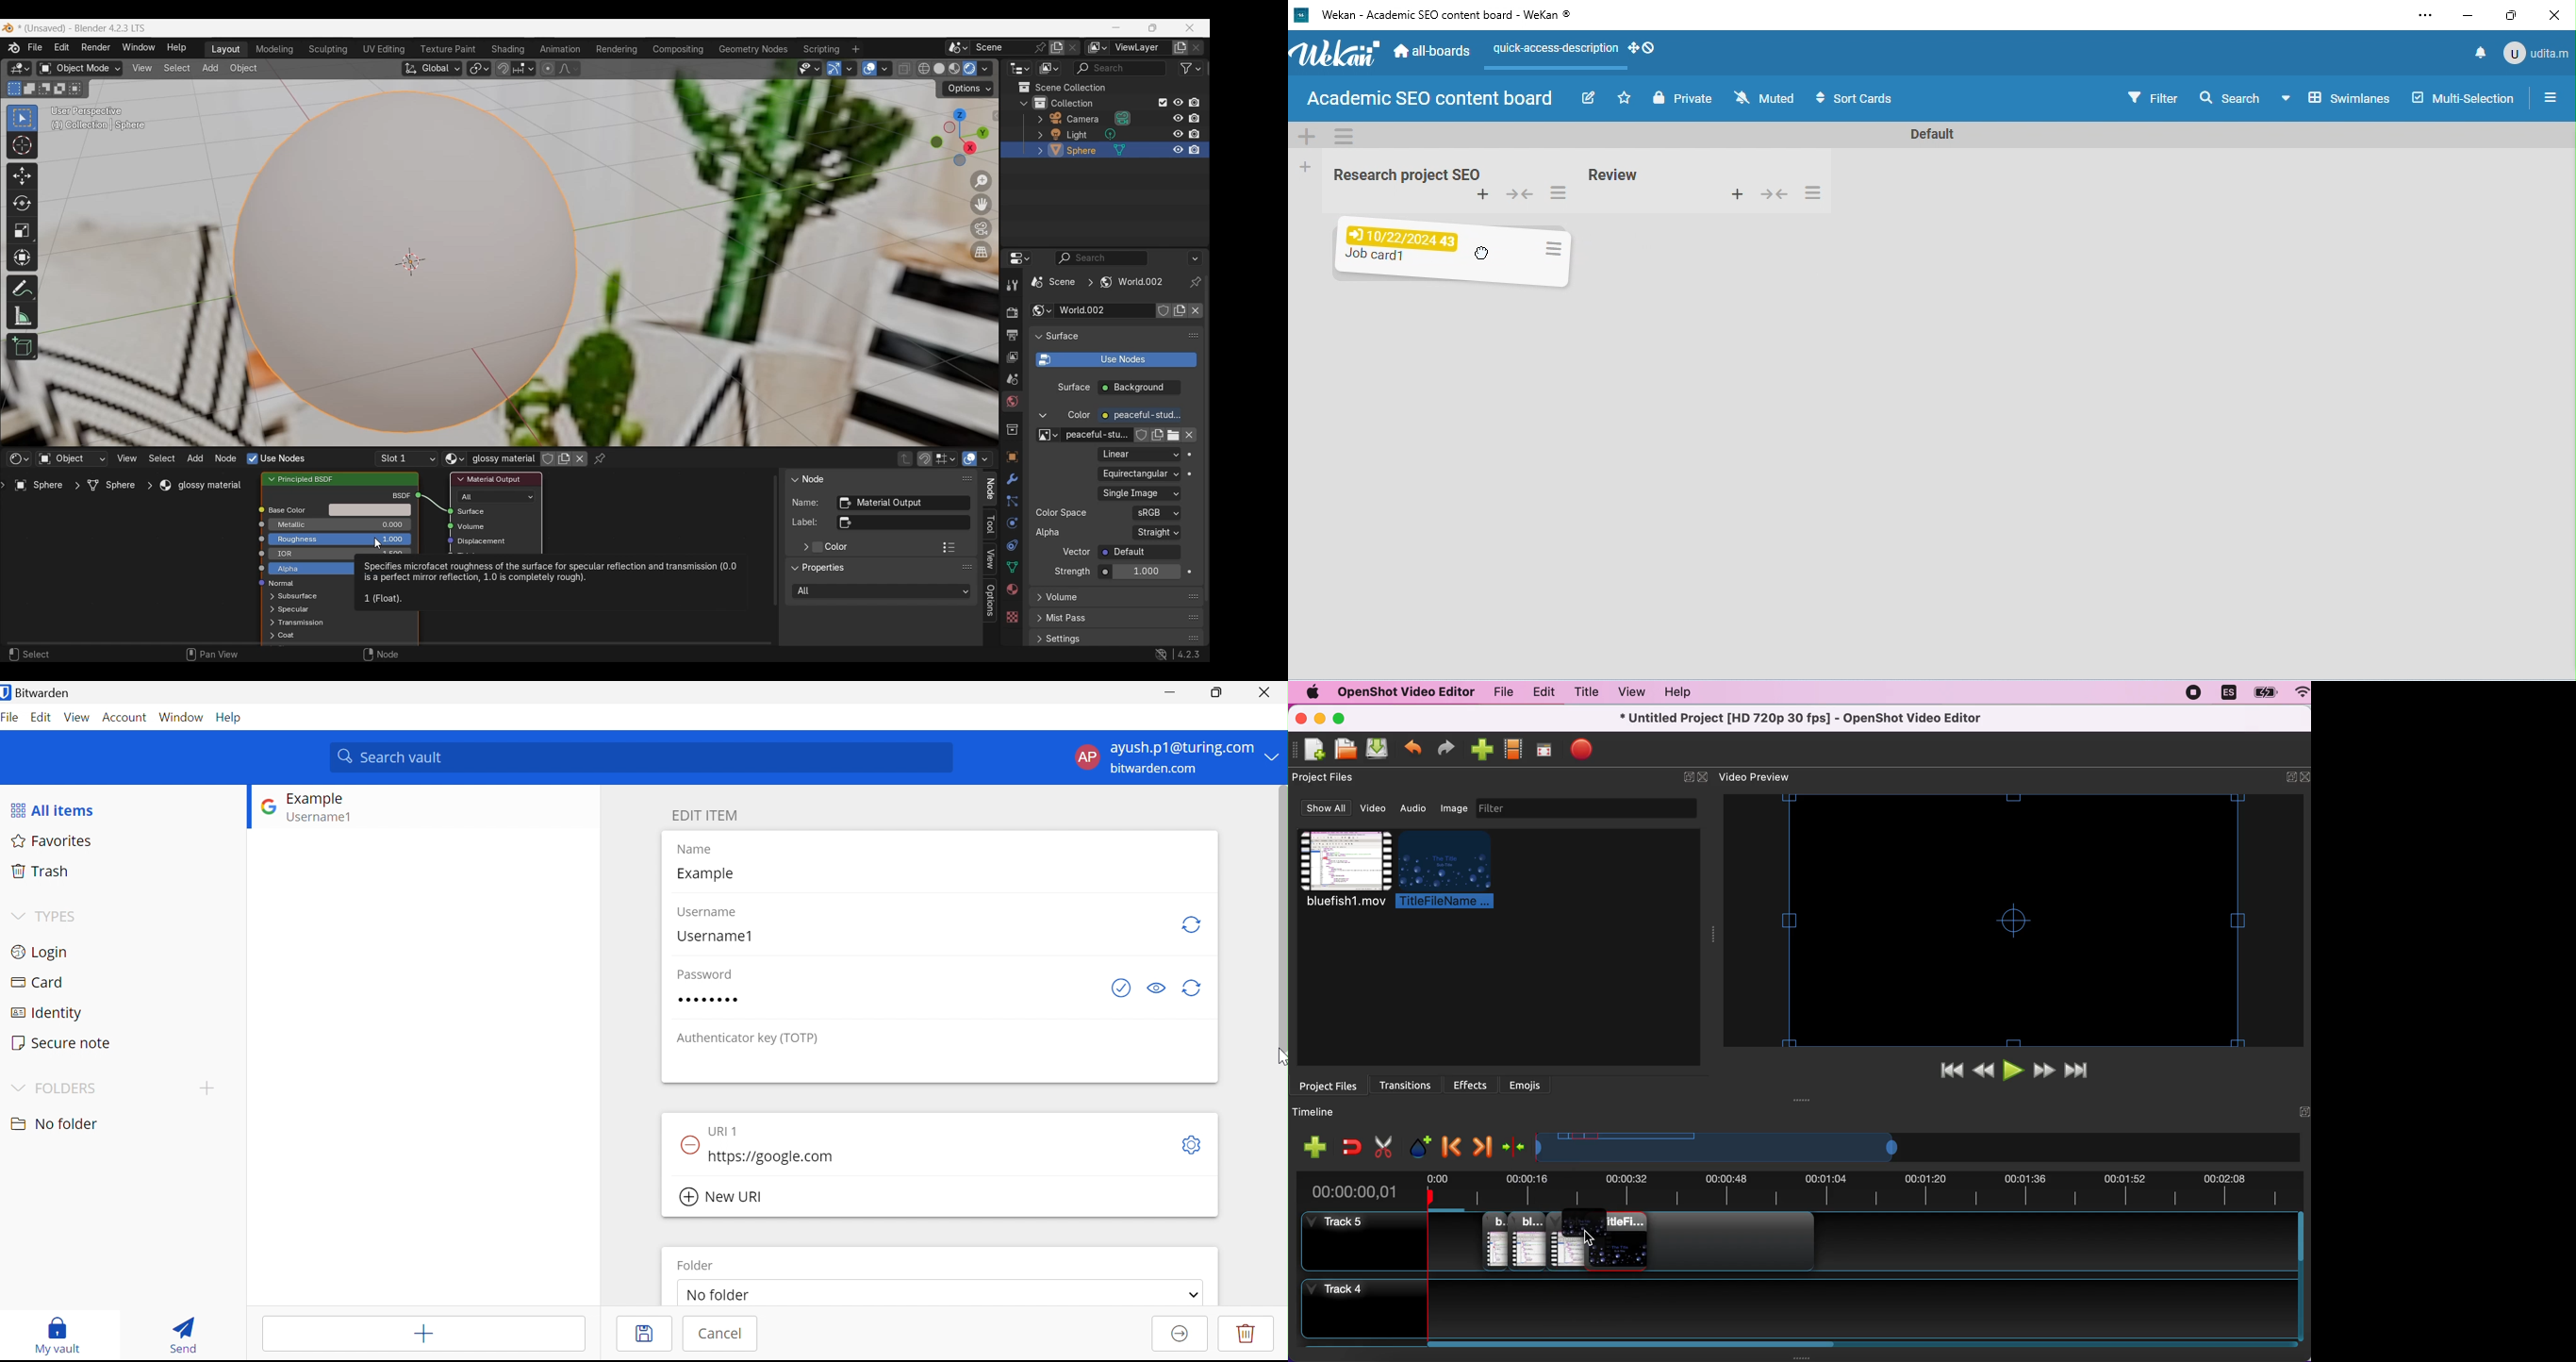 The width and height of the screenshot is (2576, 1372). I want to click on Strength of the emitted light, so click(1140, 572).